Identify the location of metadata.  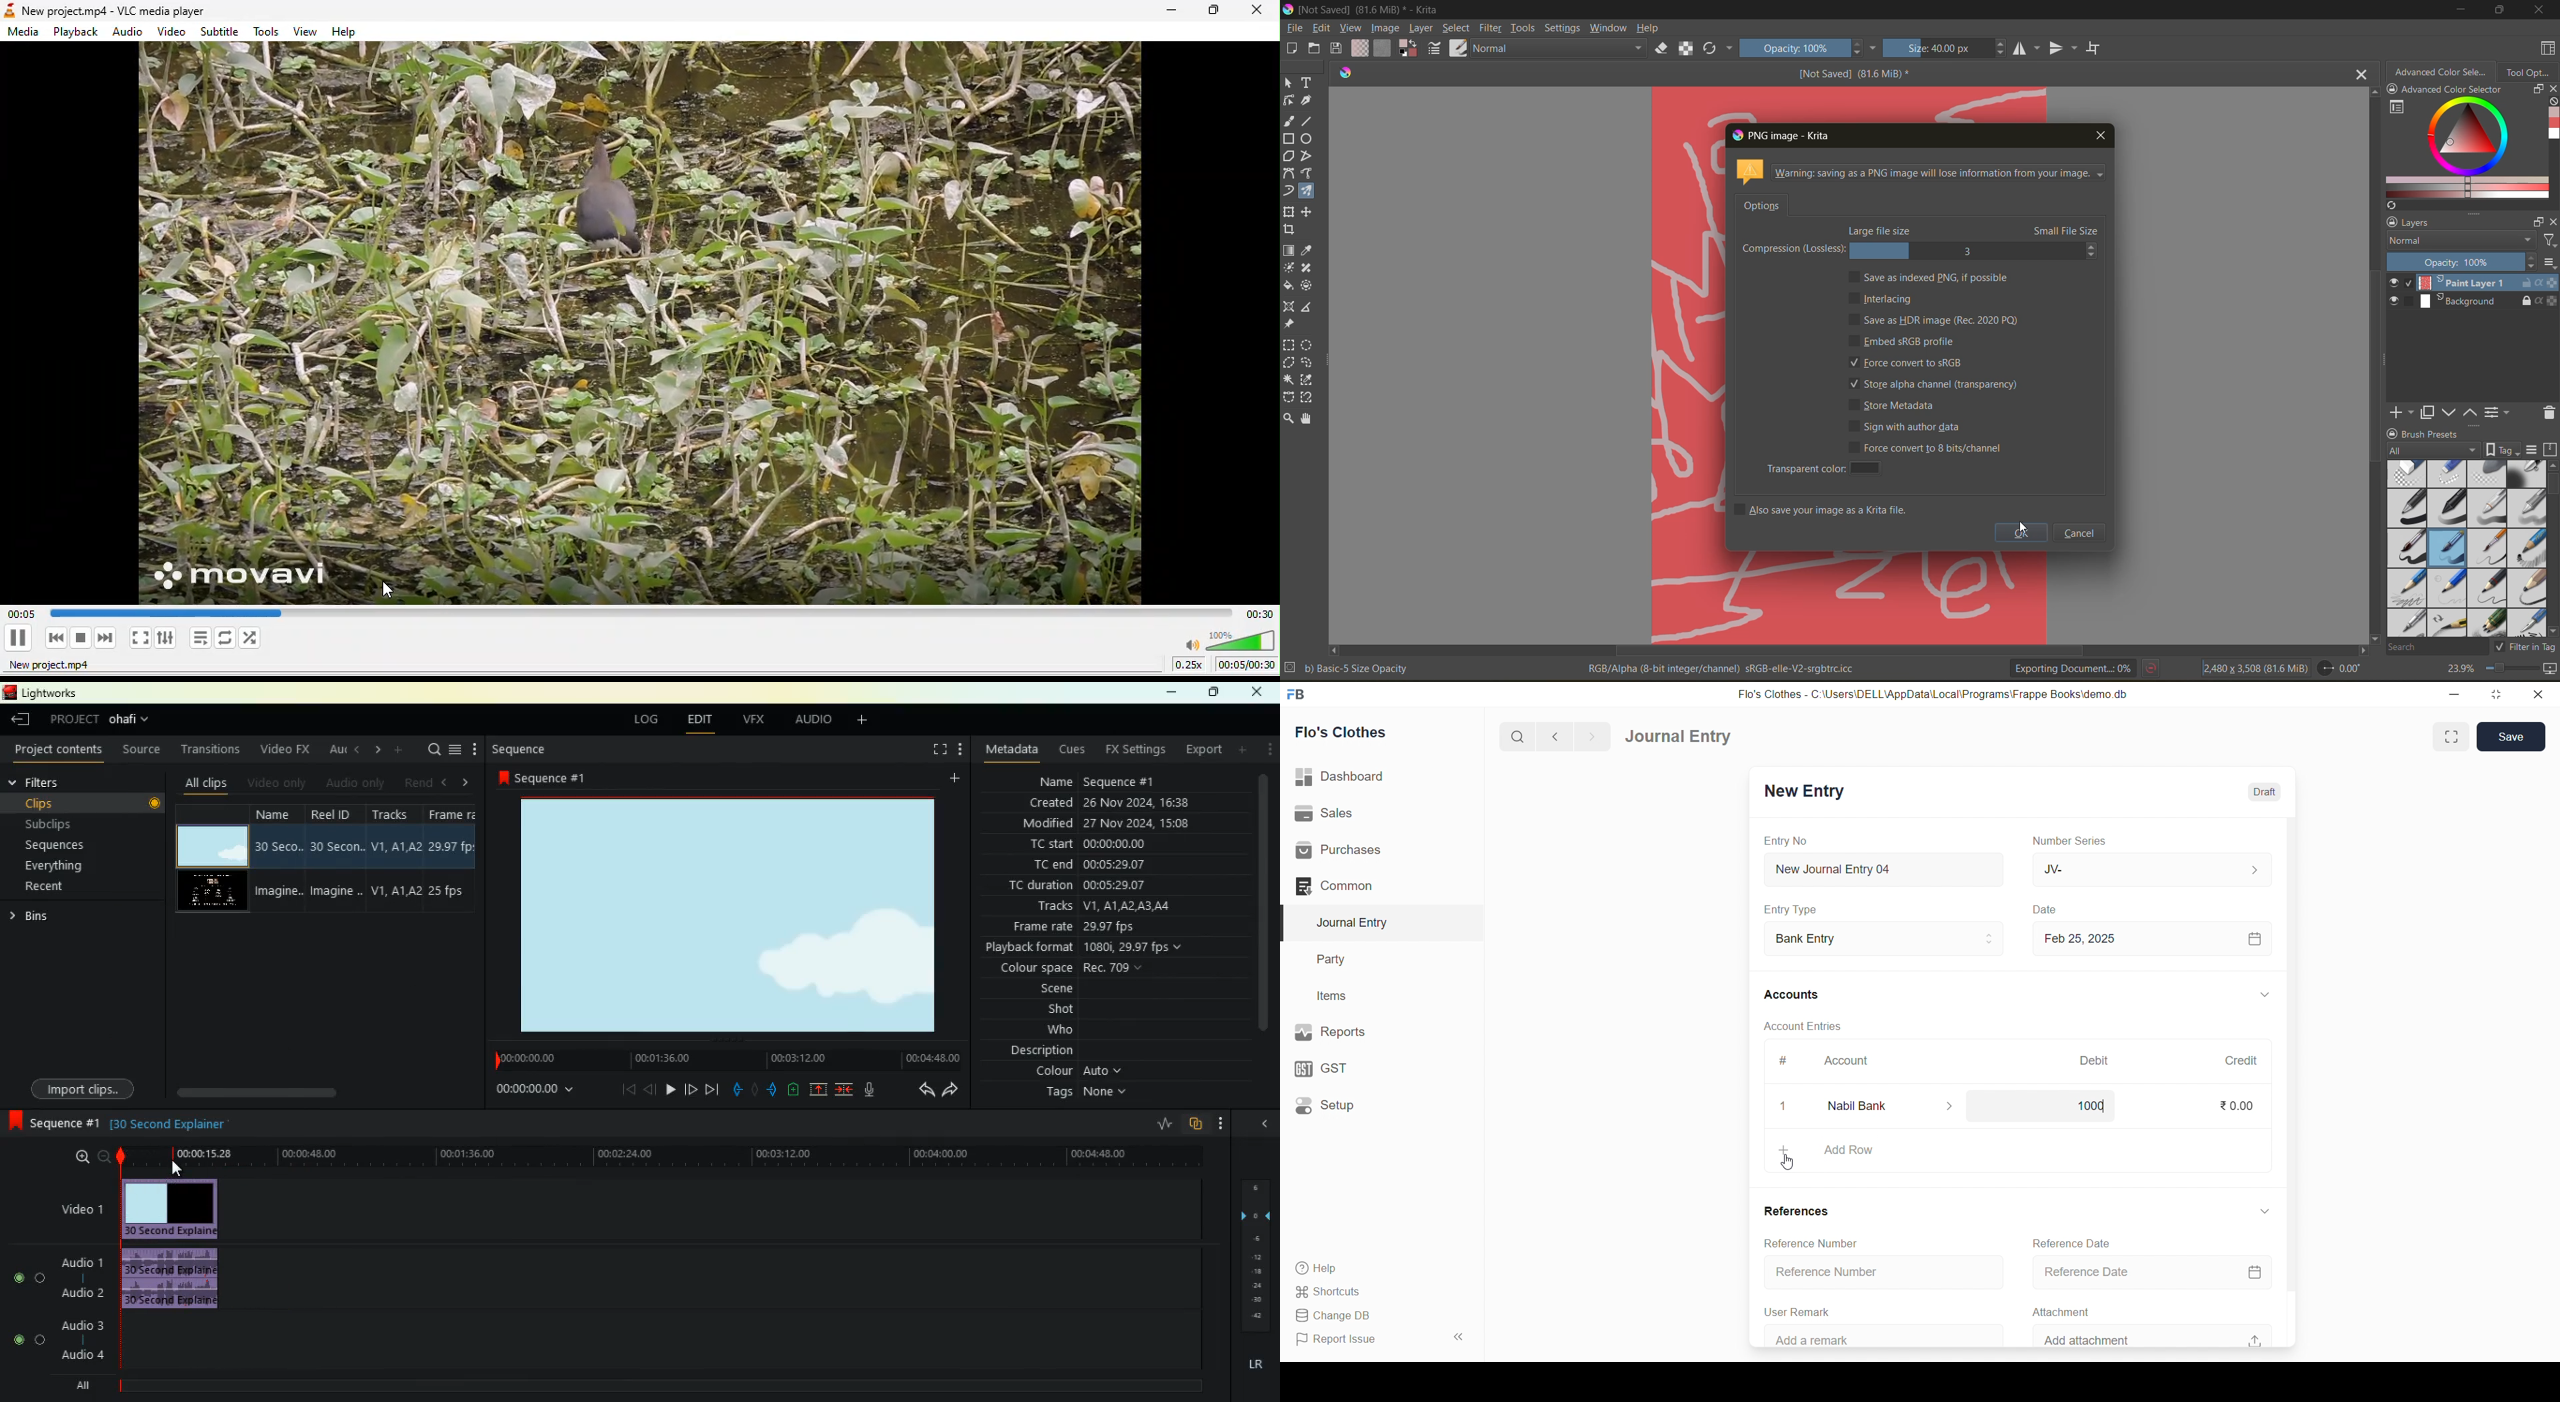
(1940, 174).